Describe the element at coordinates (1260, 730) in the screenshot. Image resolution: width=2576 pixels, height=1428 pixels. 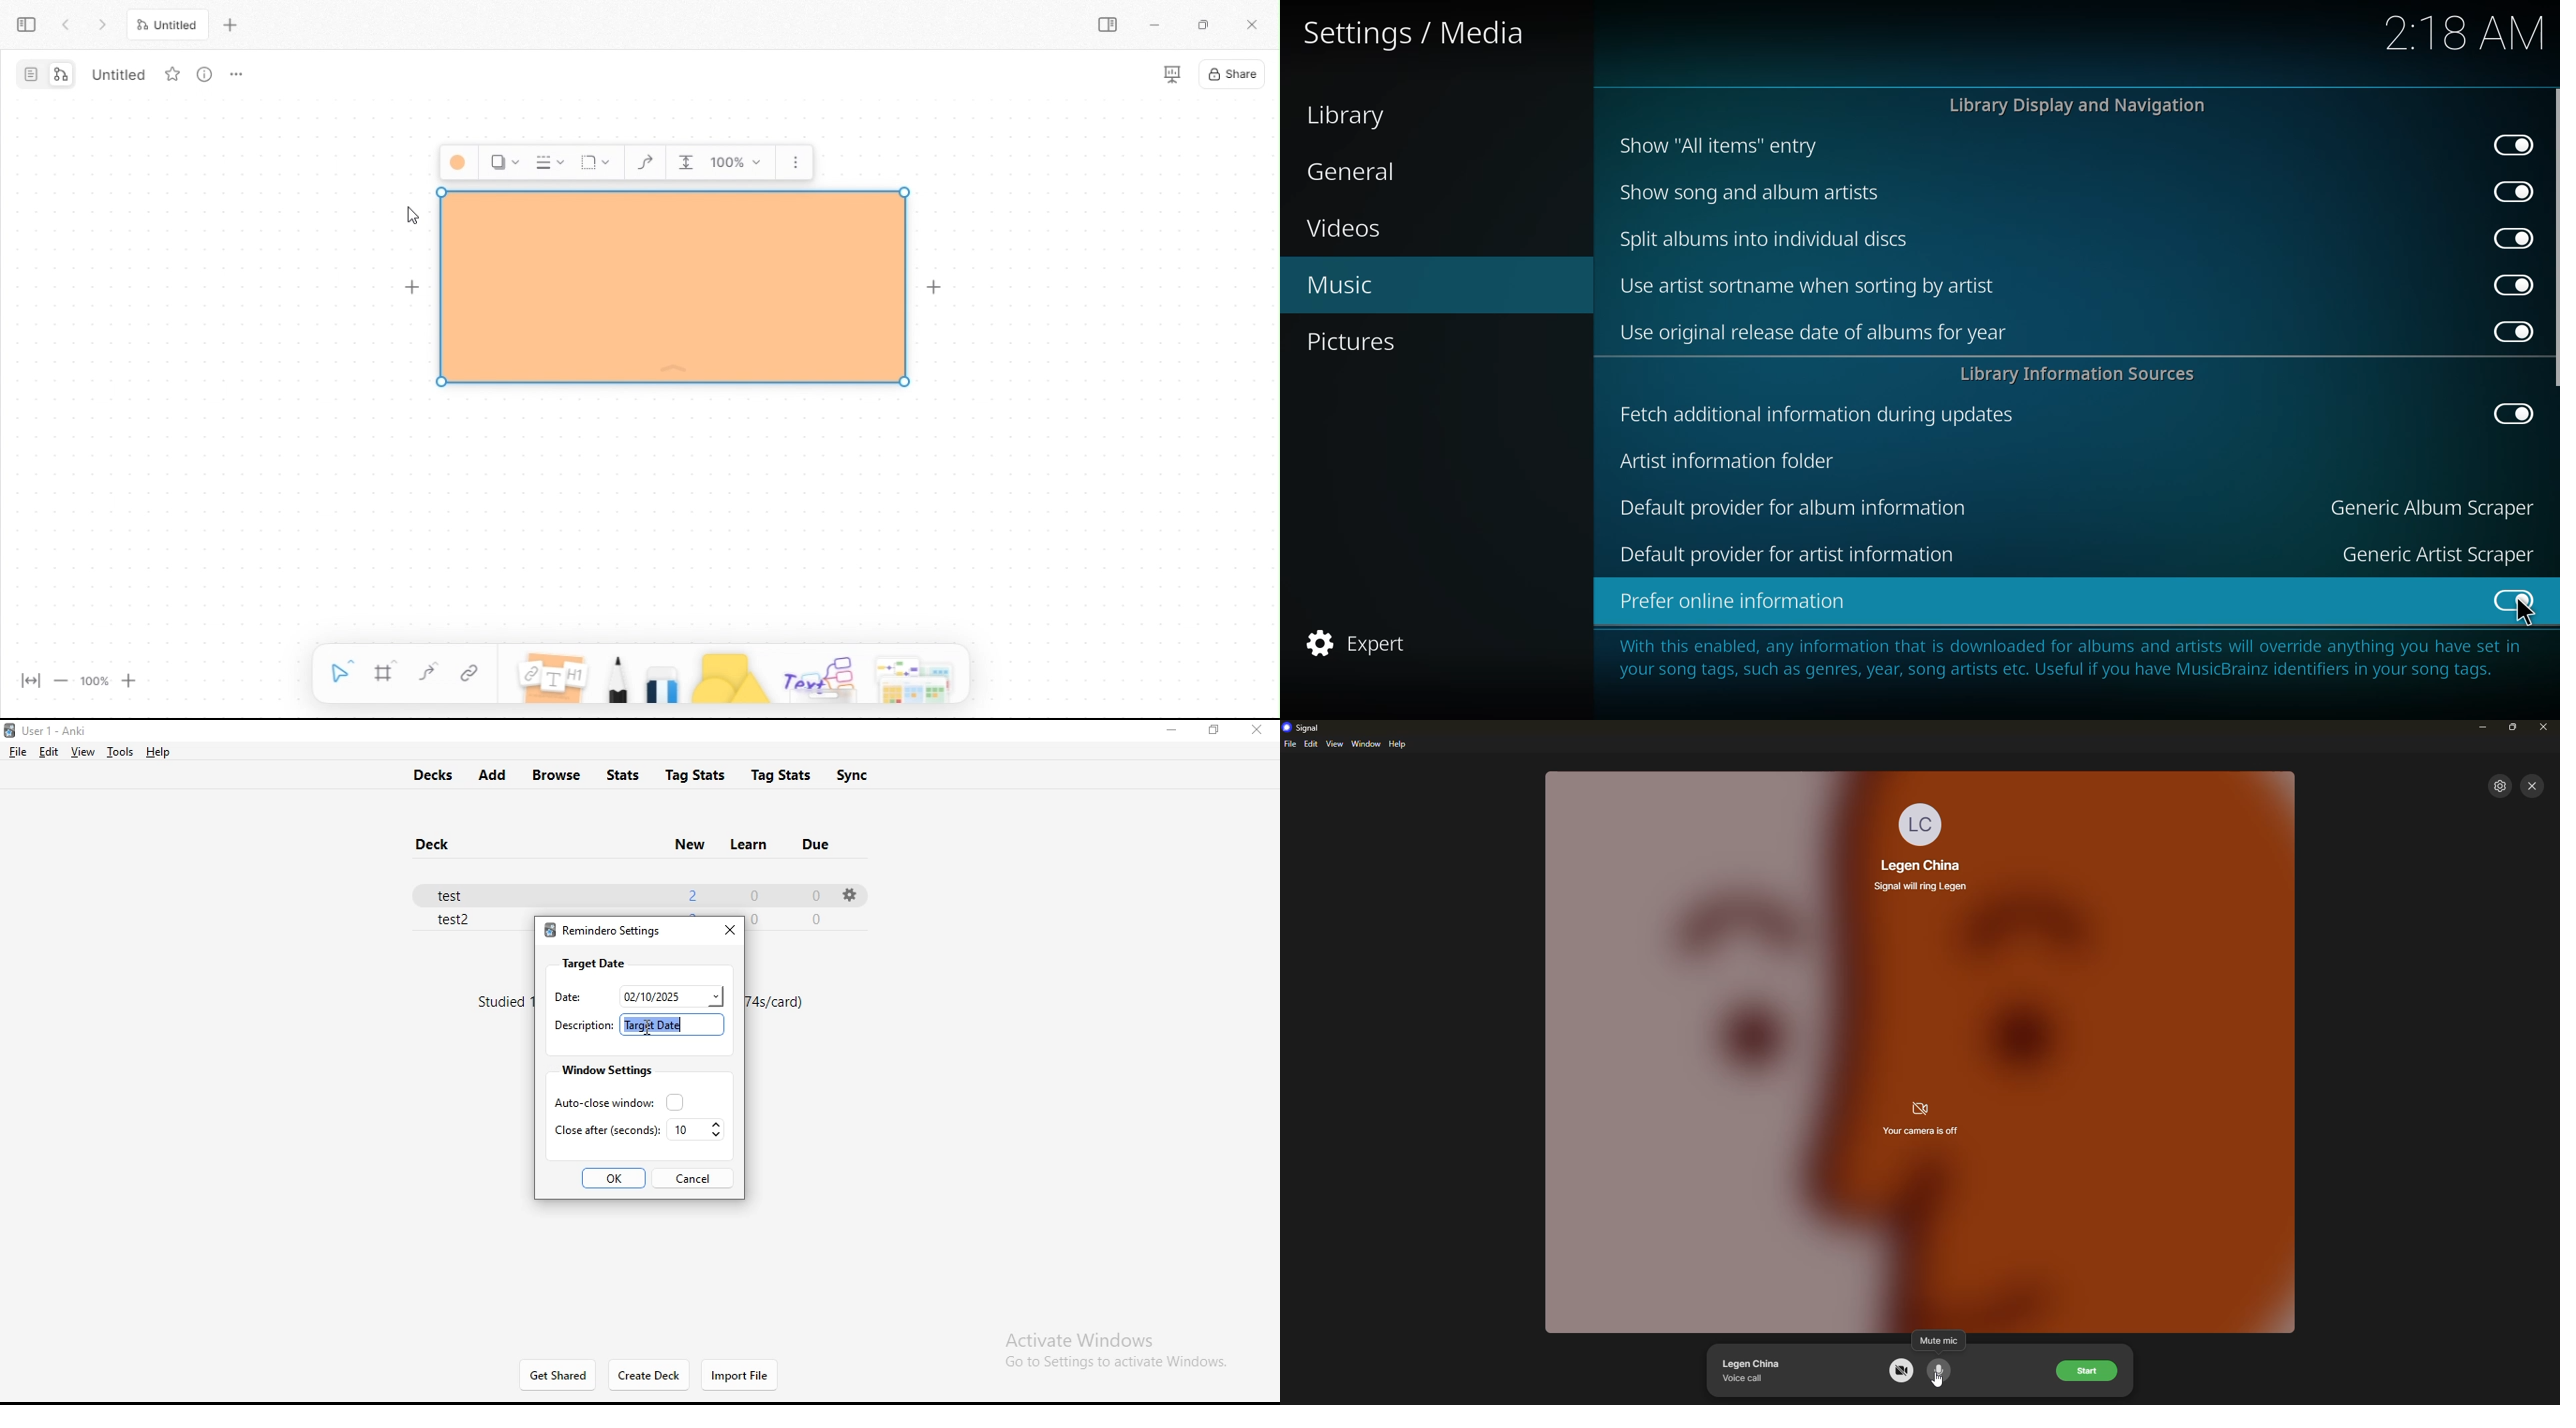
I see `close` at that location.